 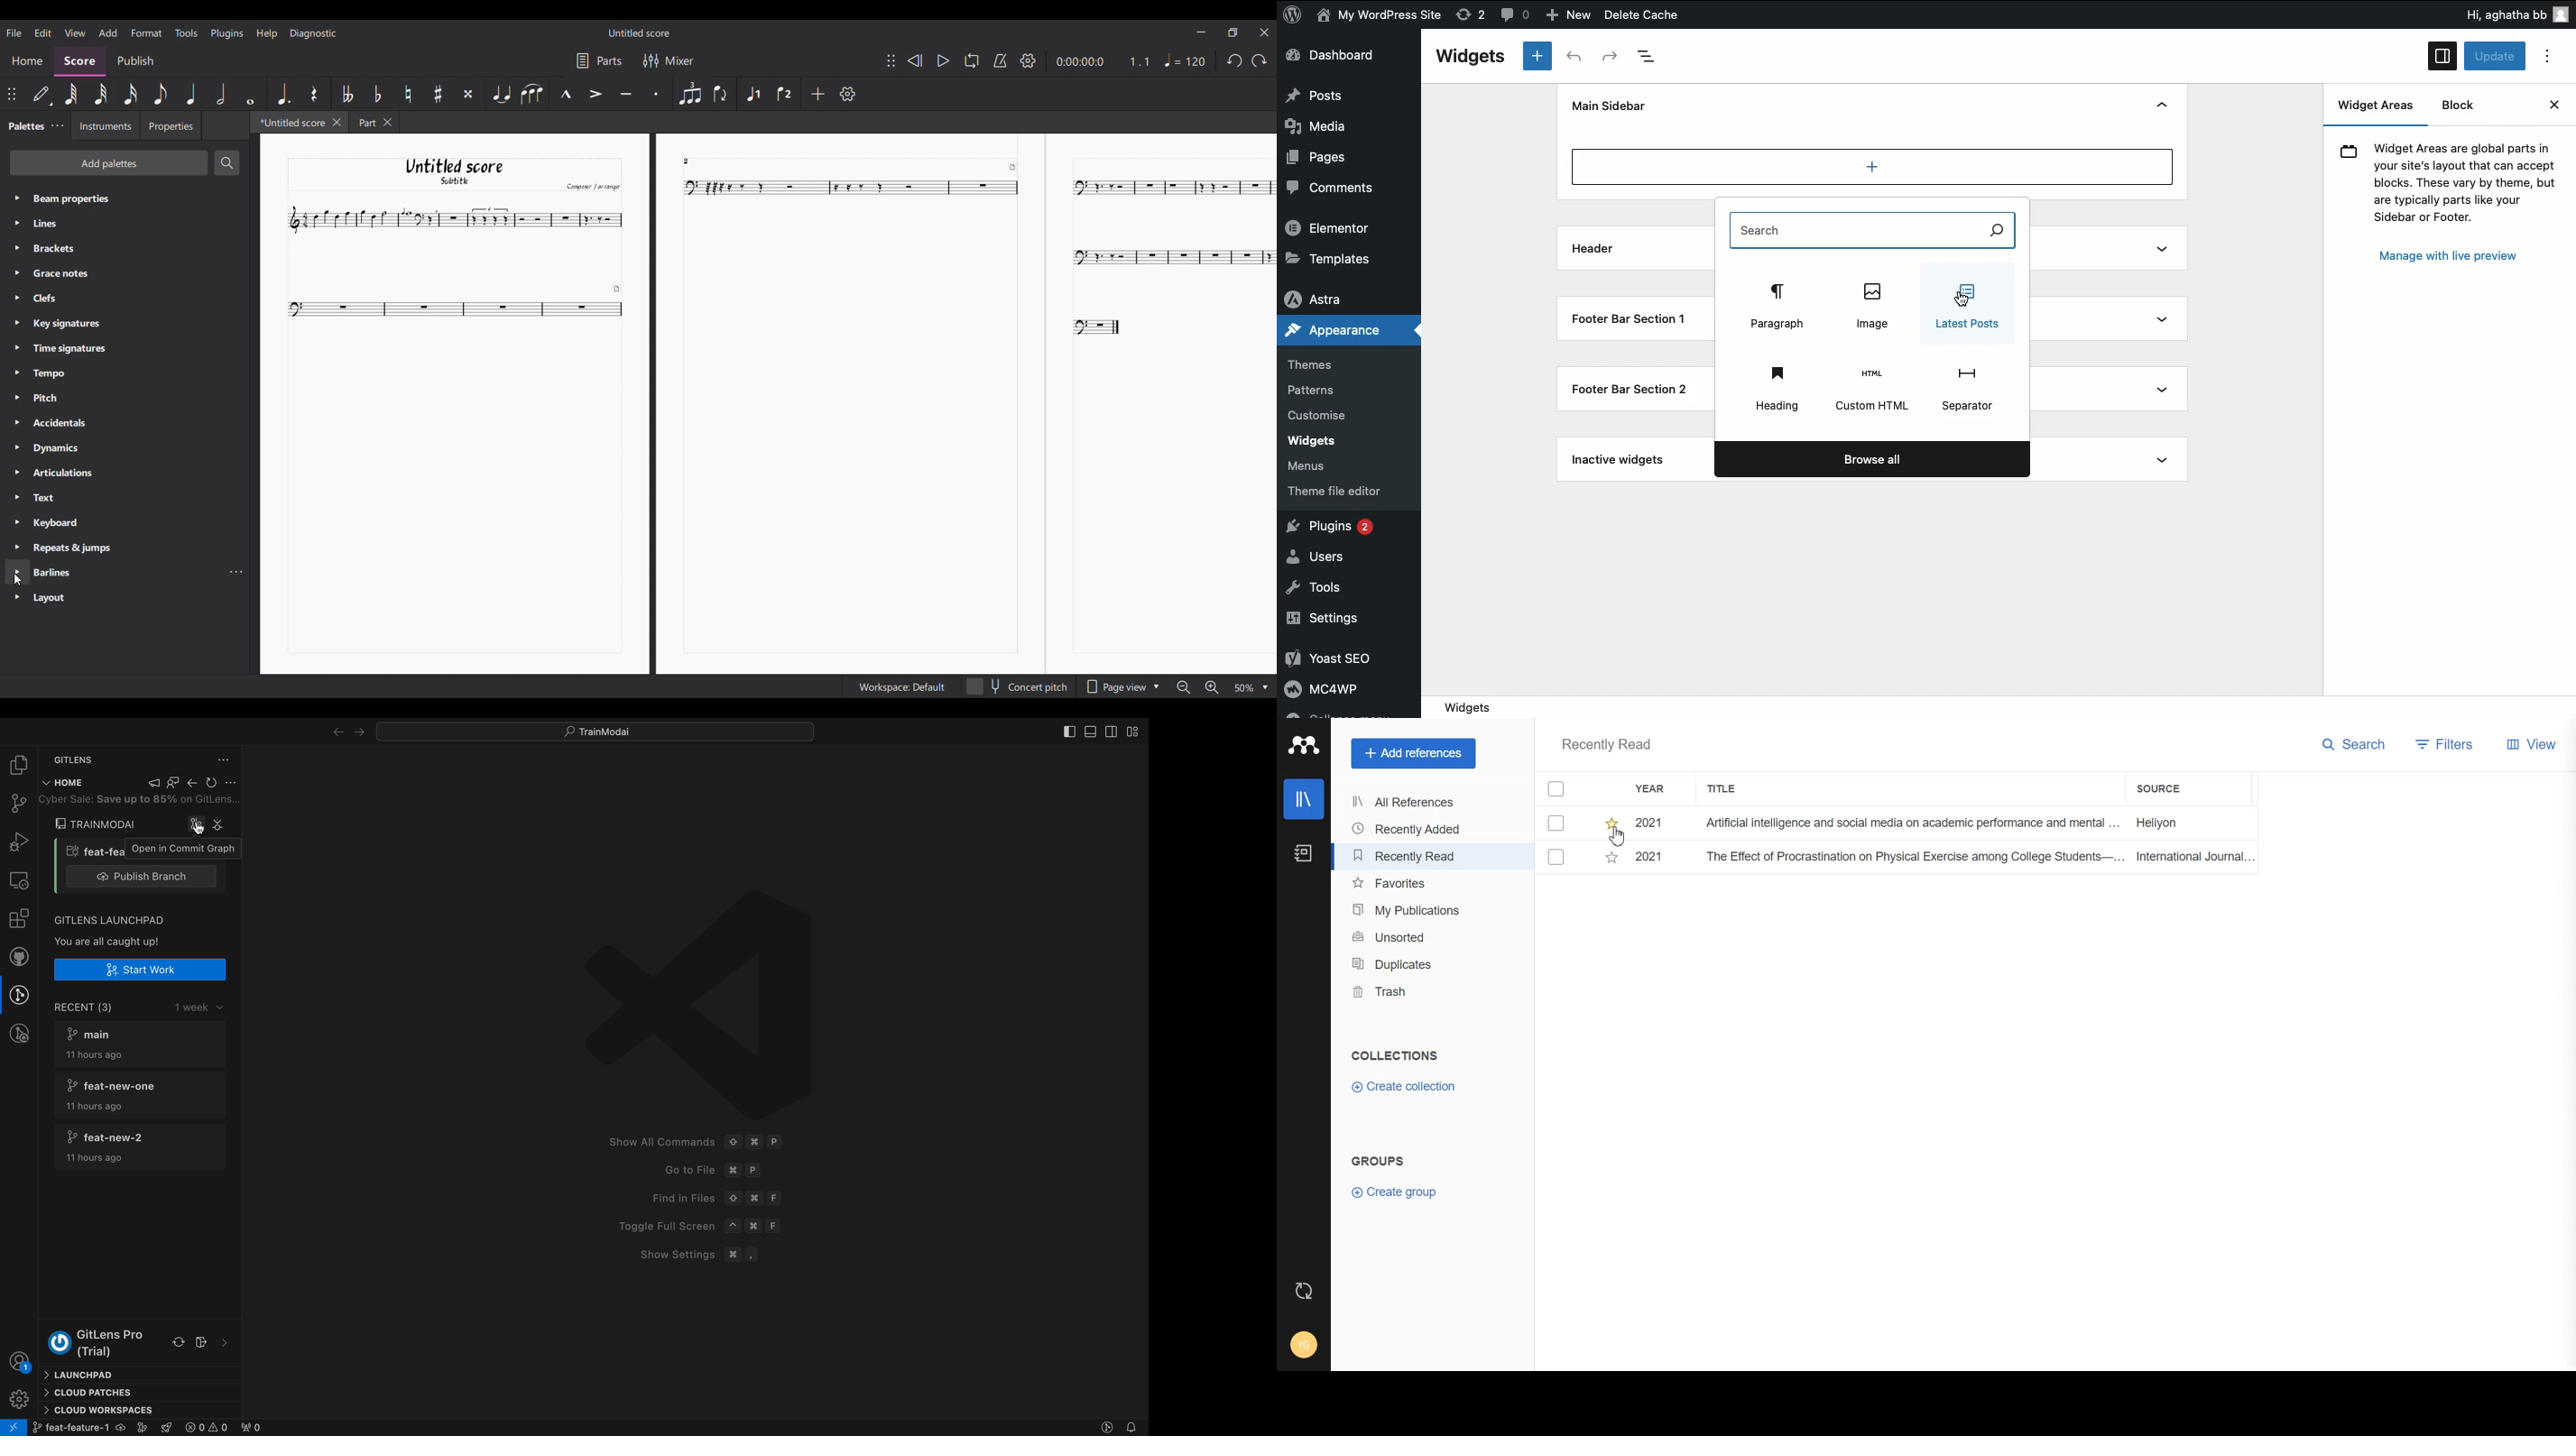 What do you see at coordinates (73, 249) in the screenshot?
I see `Palette settings` at bounding box center [73, 249].